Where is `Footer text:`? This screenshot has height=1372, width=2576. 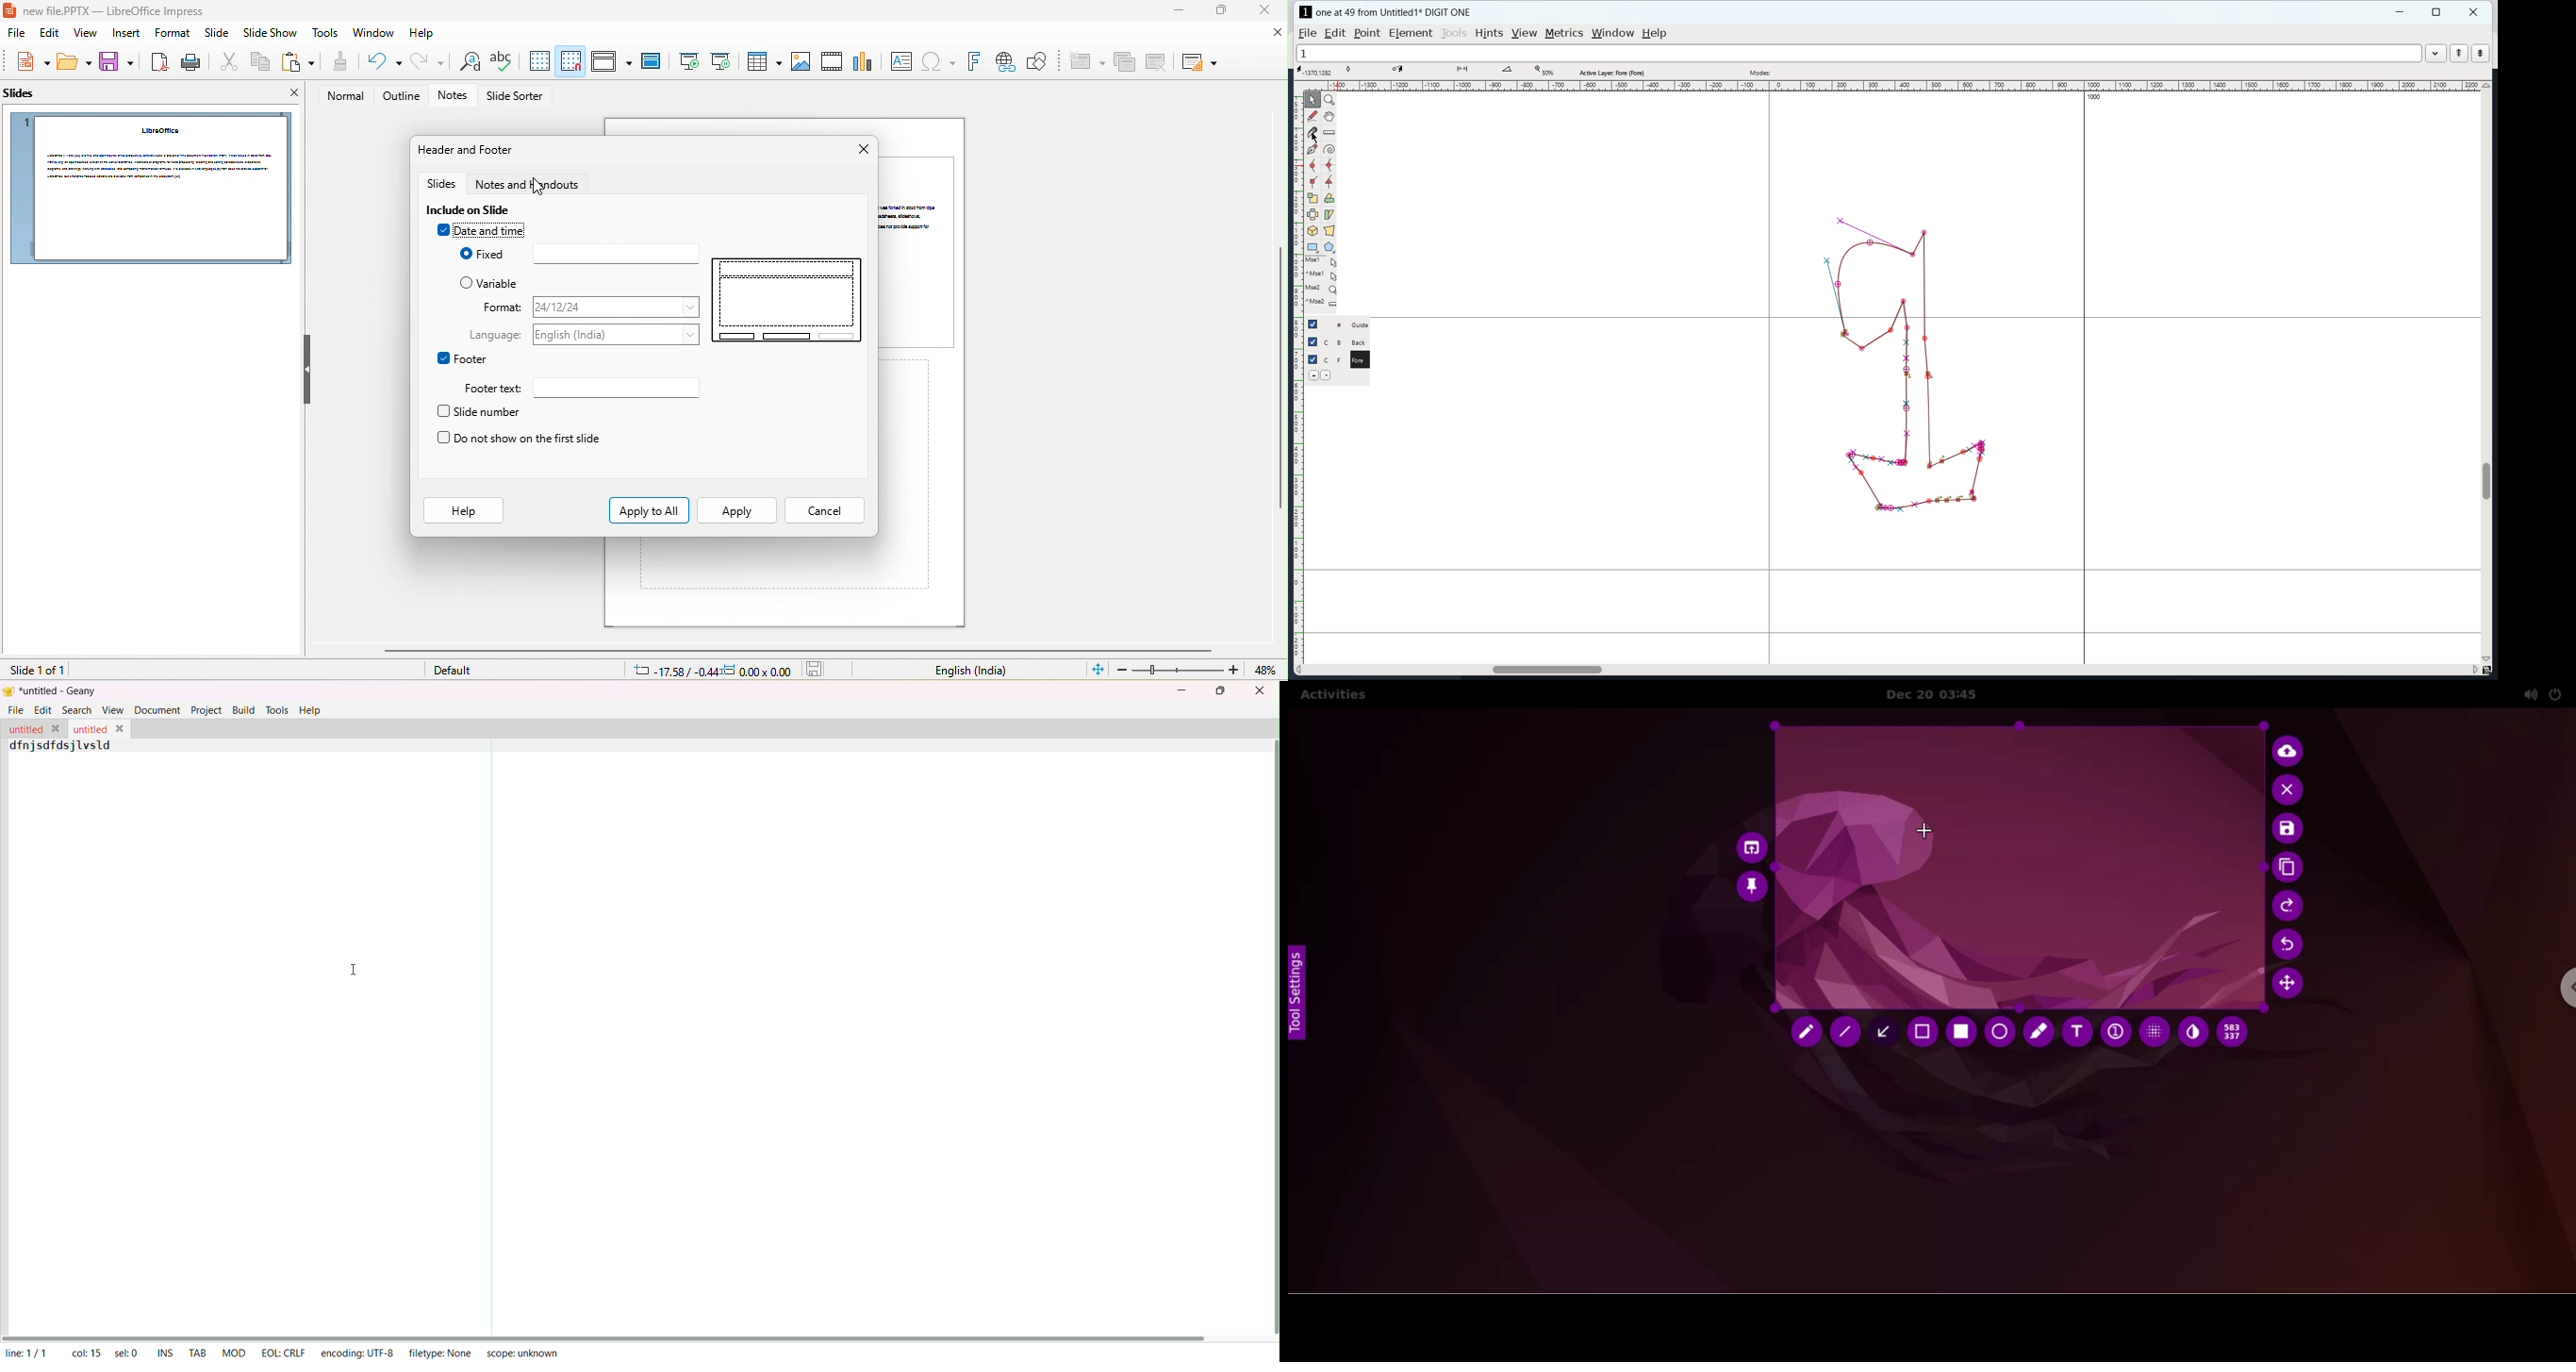
Footer text: is located at coordinates (491, 390).